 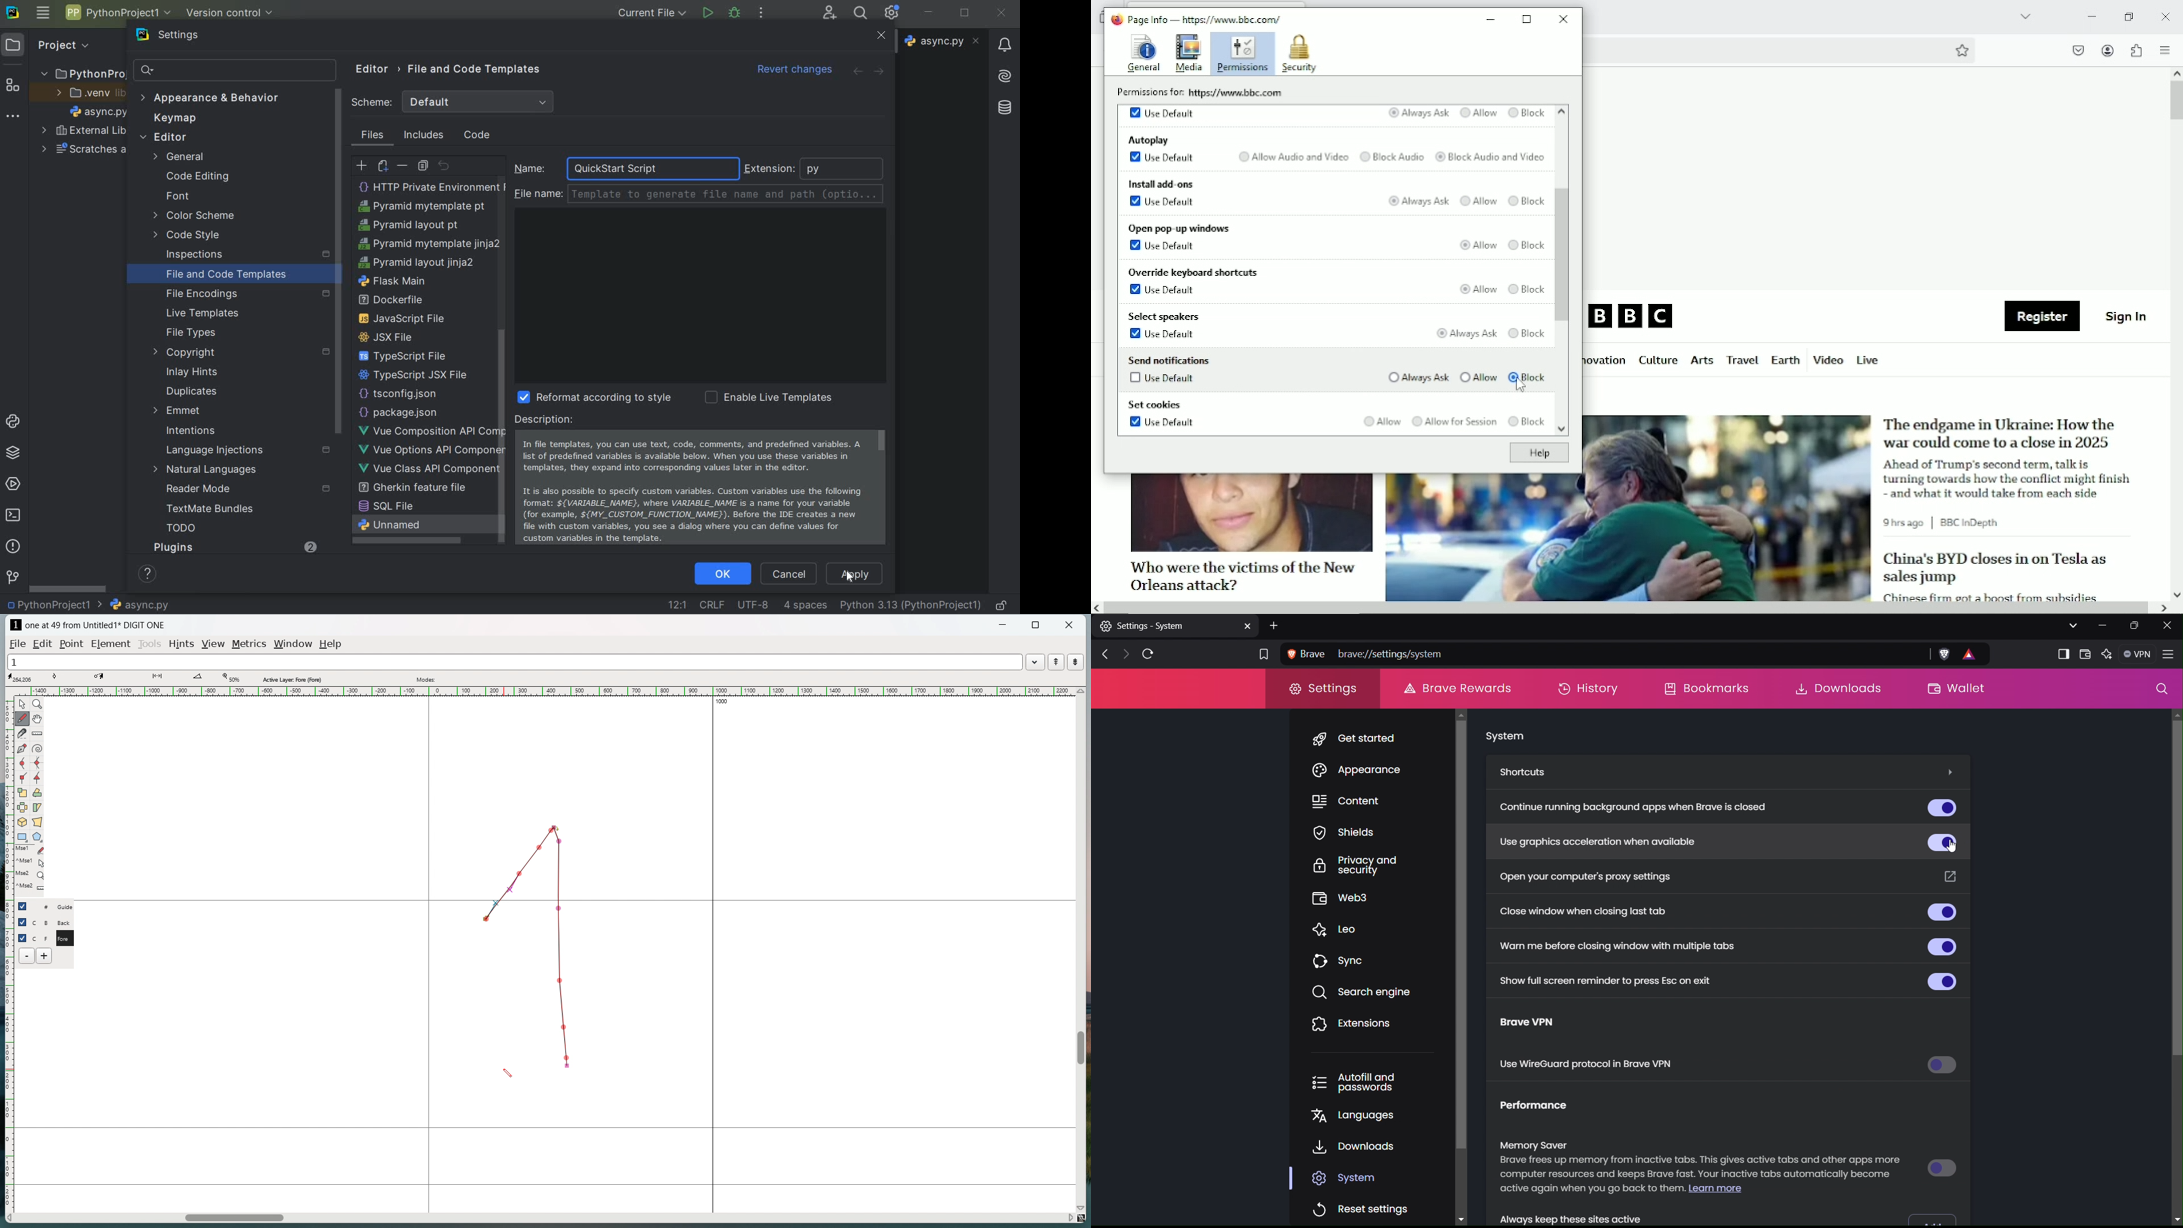 What do you see at coordinates (853, 577) in the screenshot?
I see `Cursor on apply` at bounding box center [853, 577].